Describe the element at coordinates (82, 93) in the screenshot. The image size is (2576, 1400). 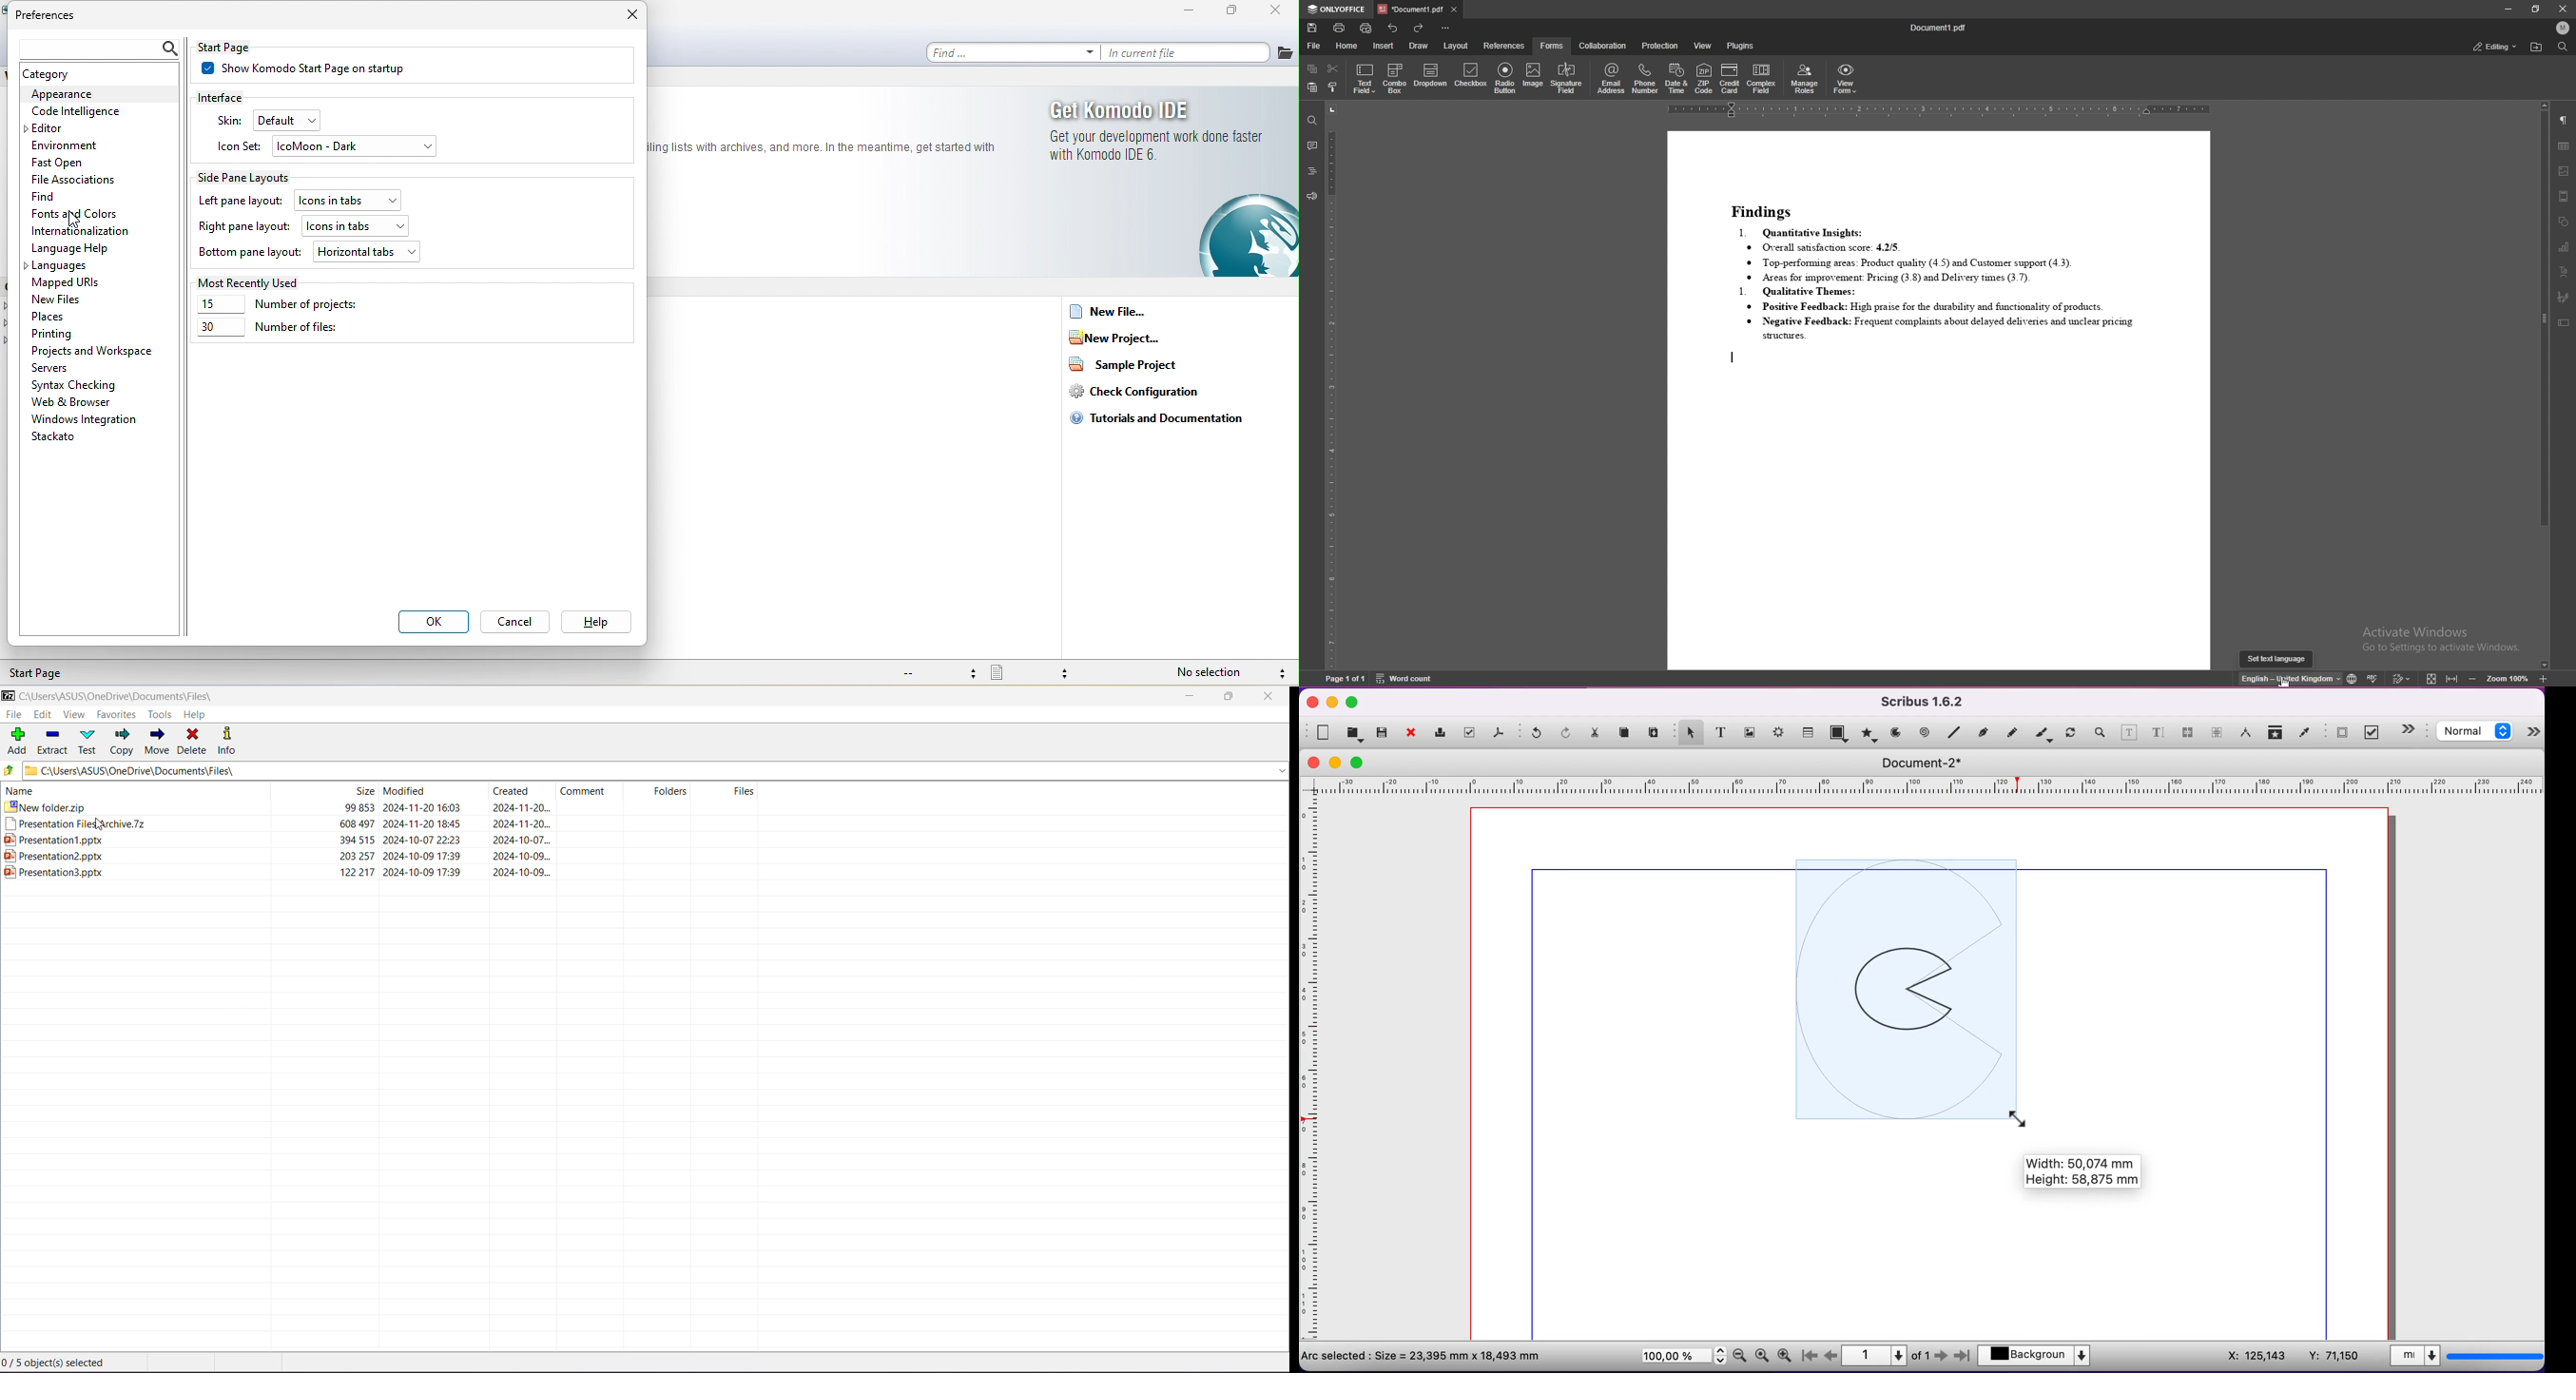
I see `appearance` at that location.